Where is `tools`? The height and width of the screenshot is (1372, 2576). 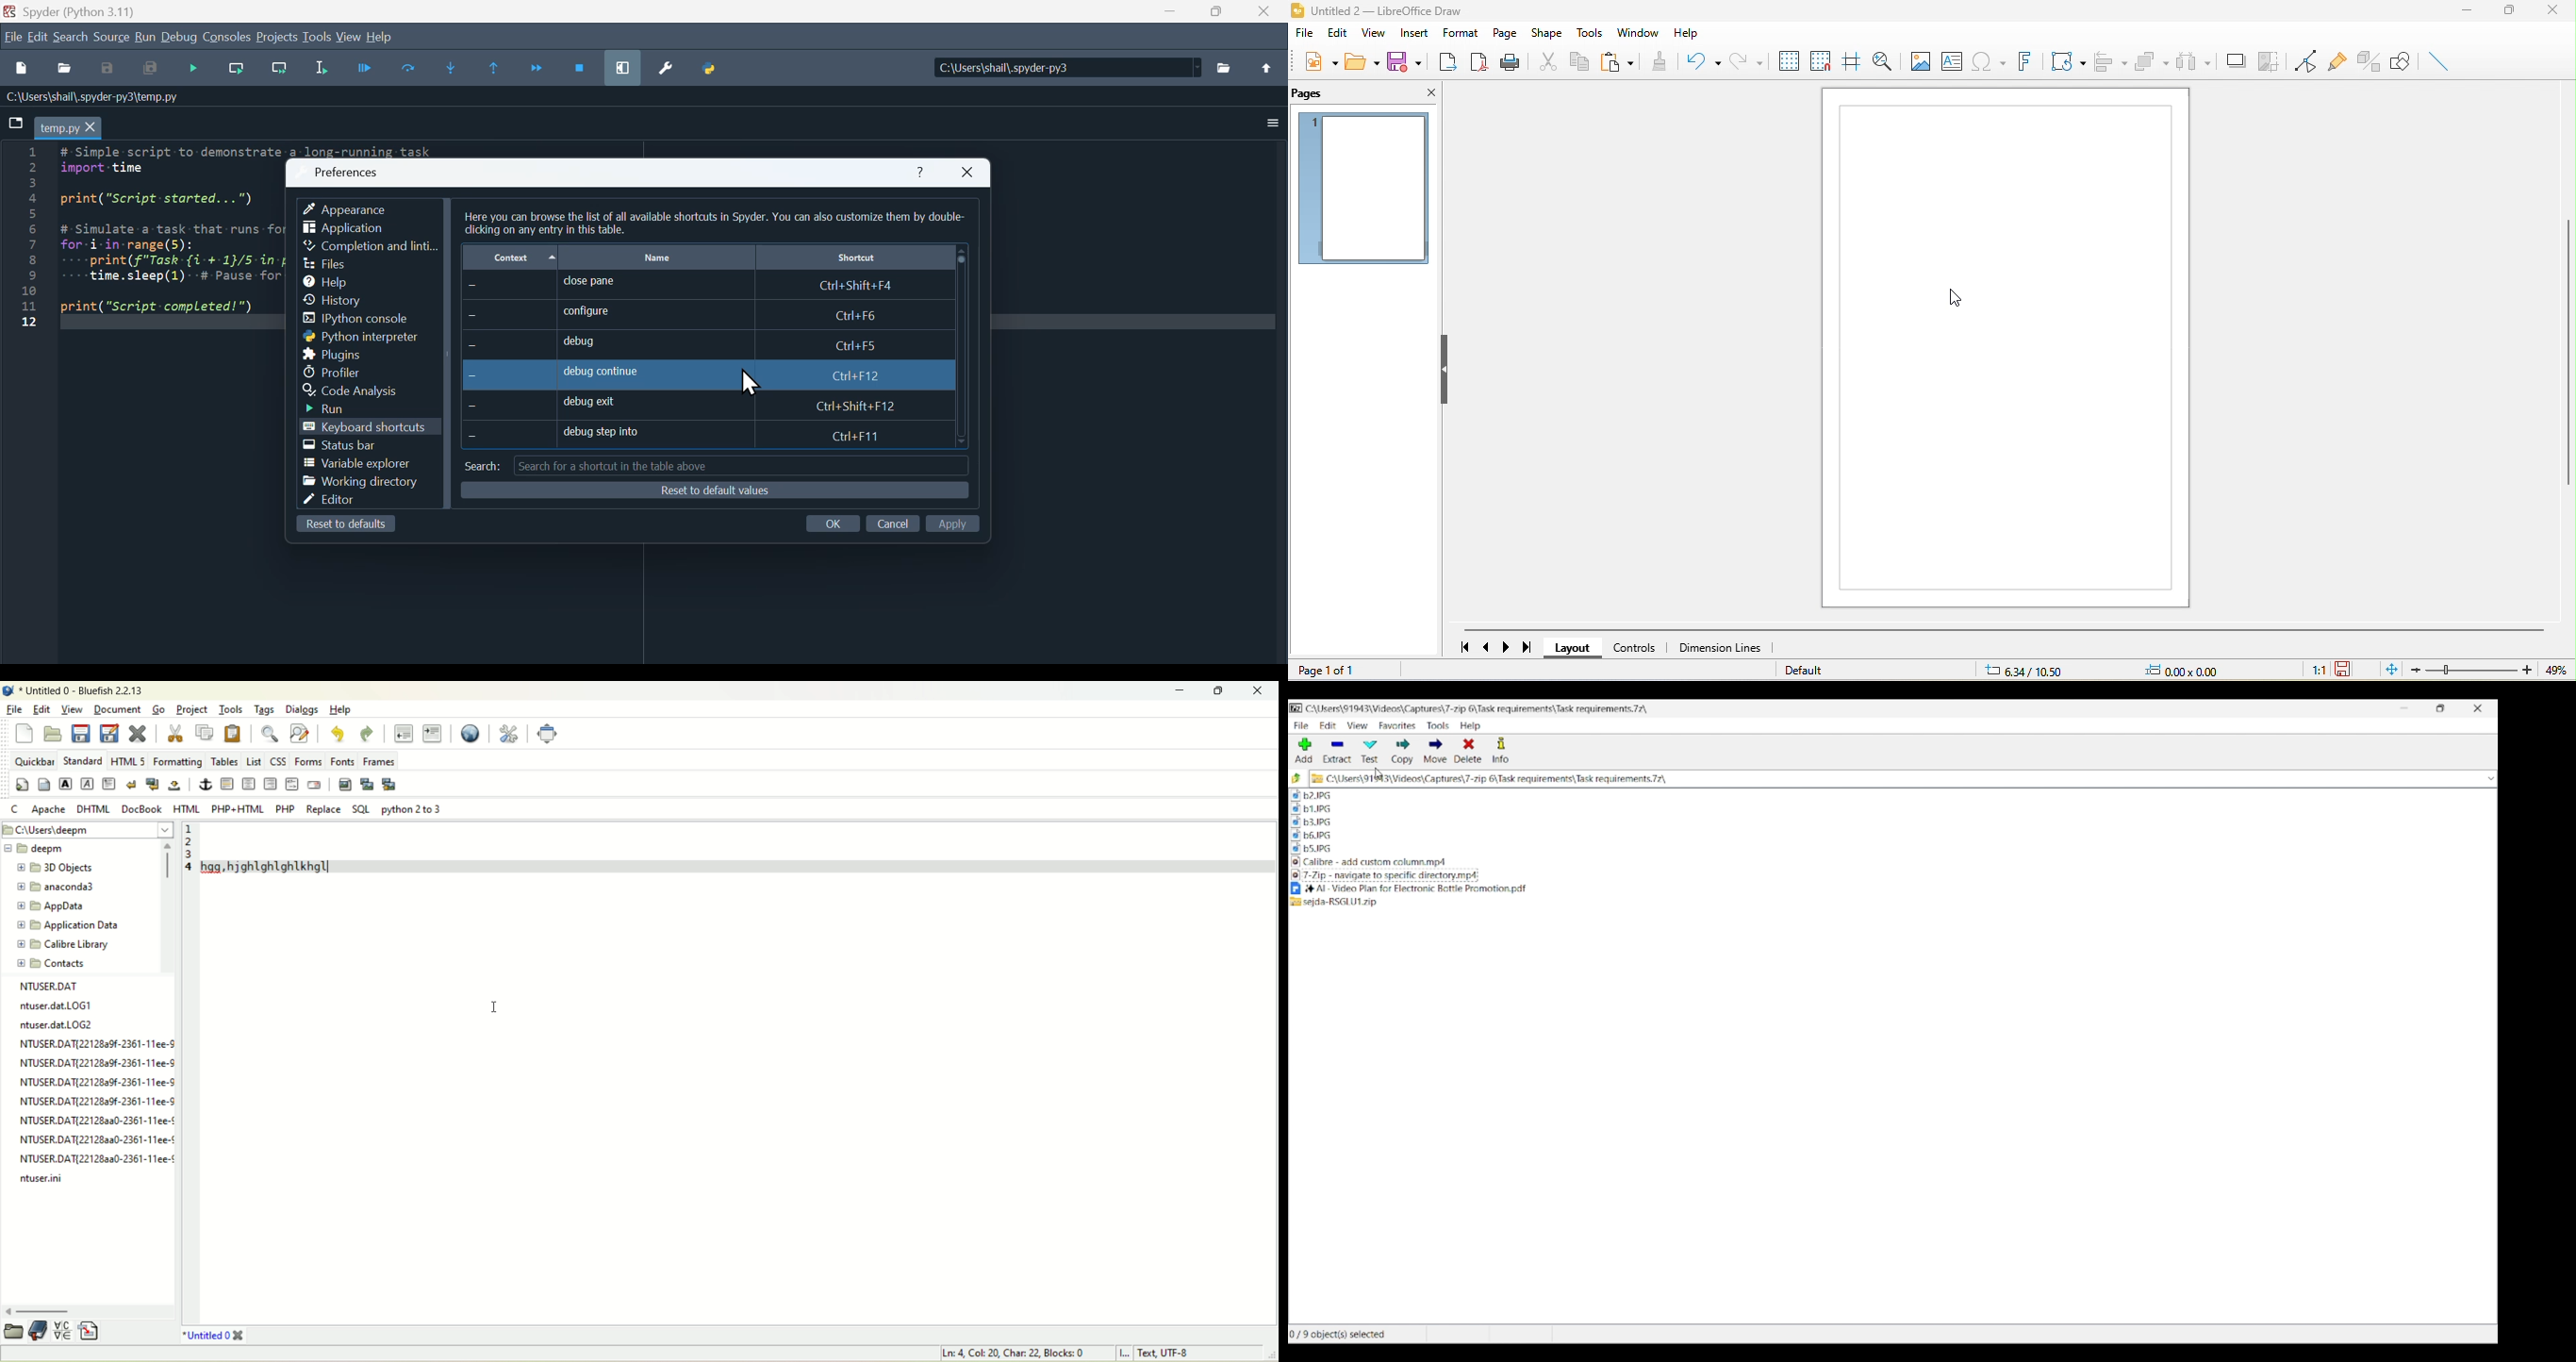
tools is located at coordinates (1589, 33).